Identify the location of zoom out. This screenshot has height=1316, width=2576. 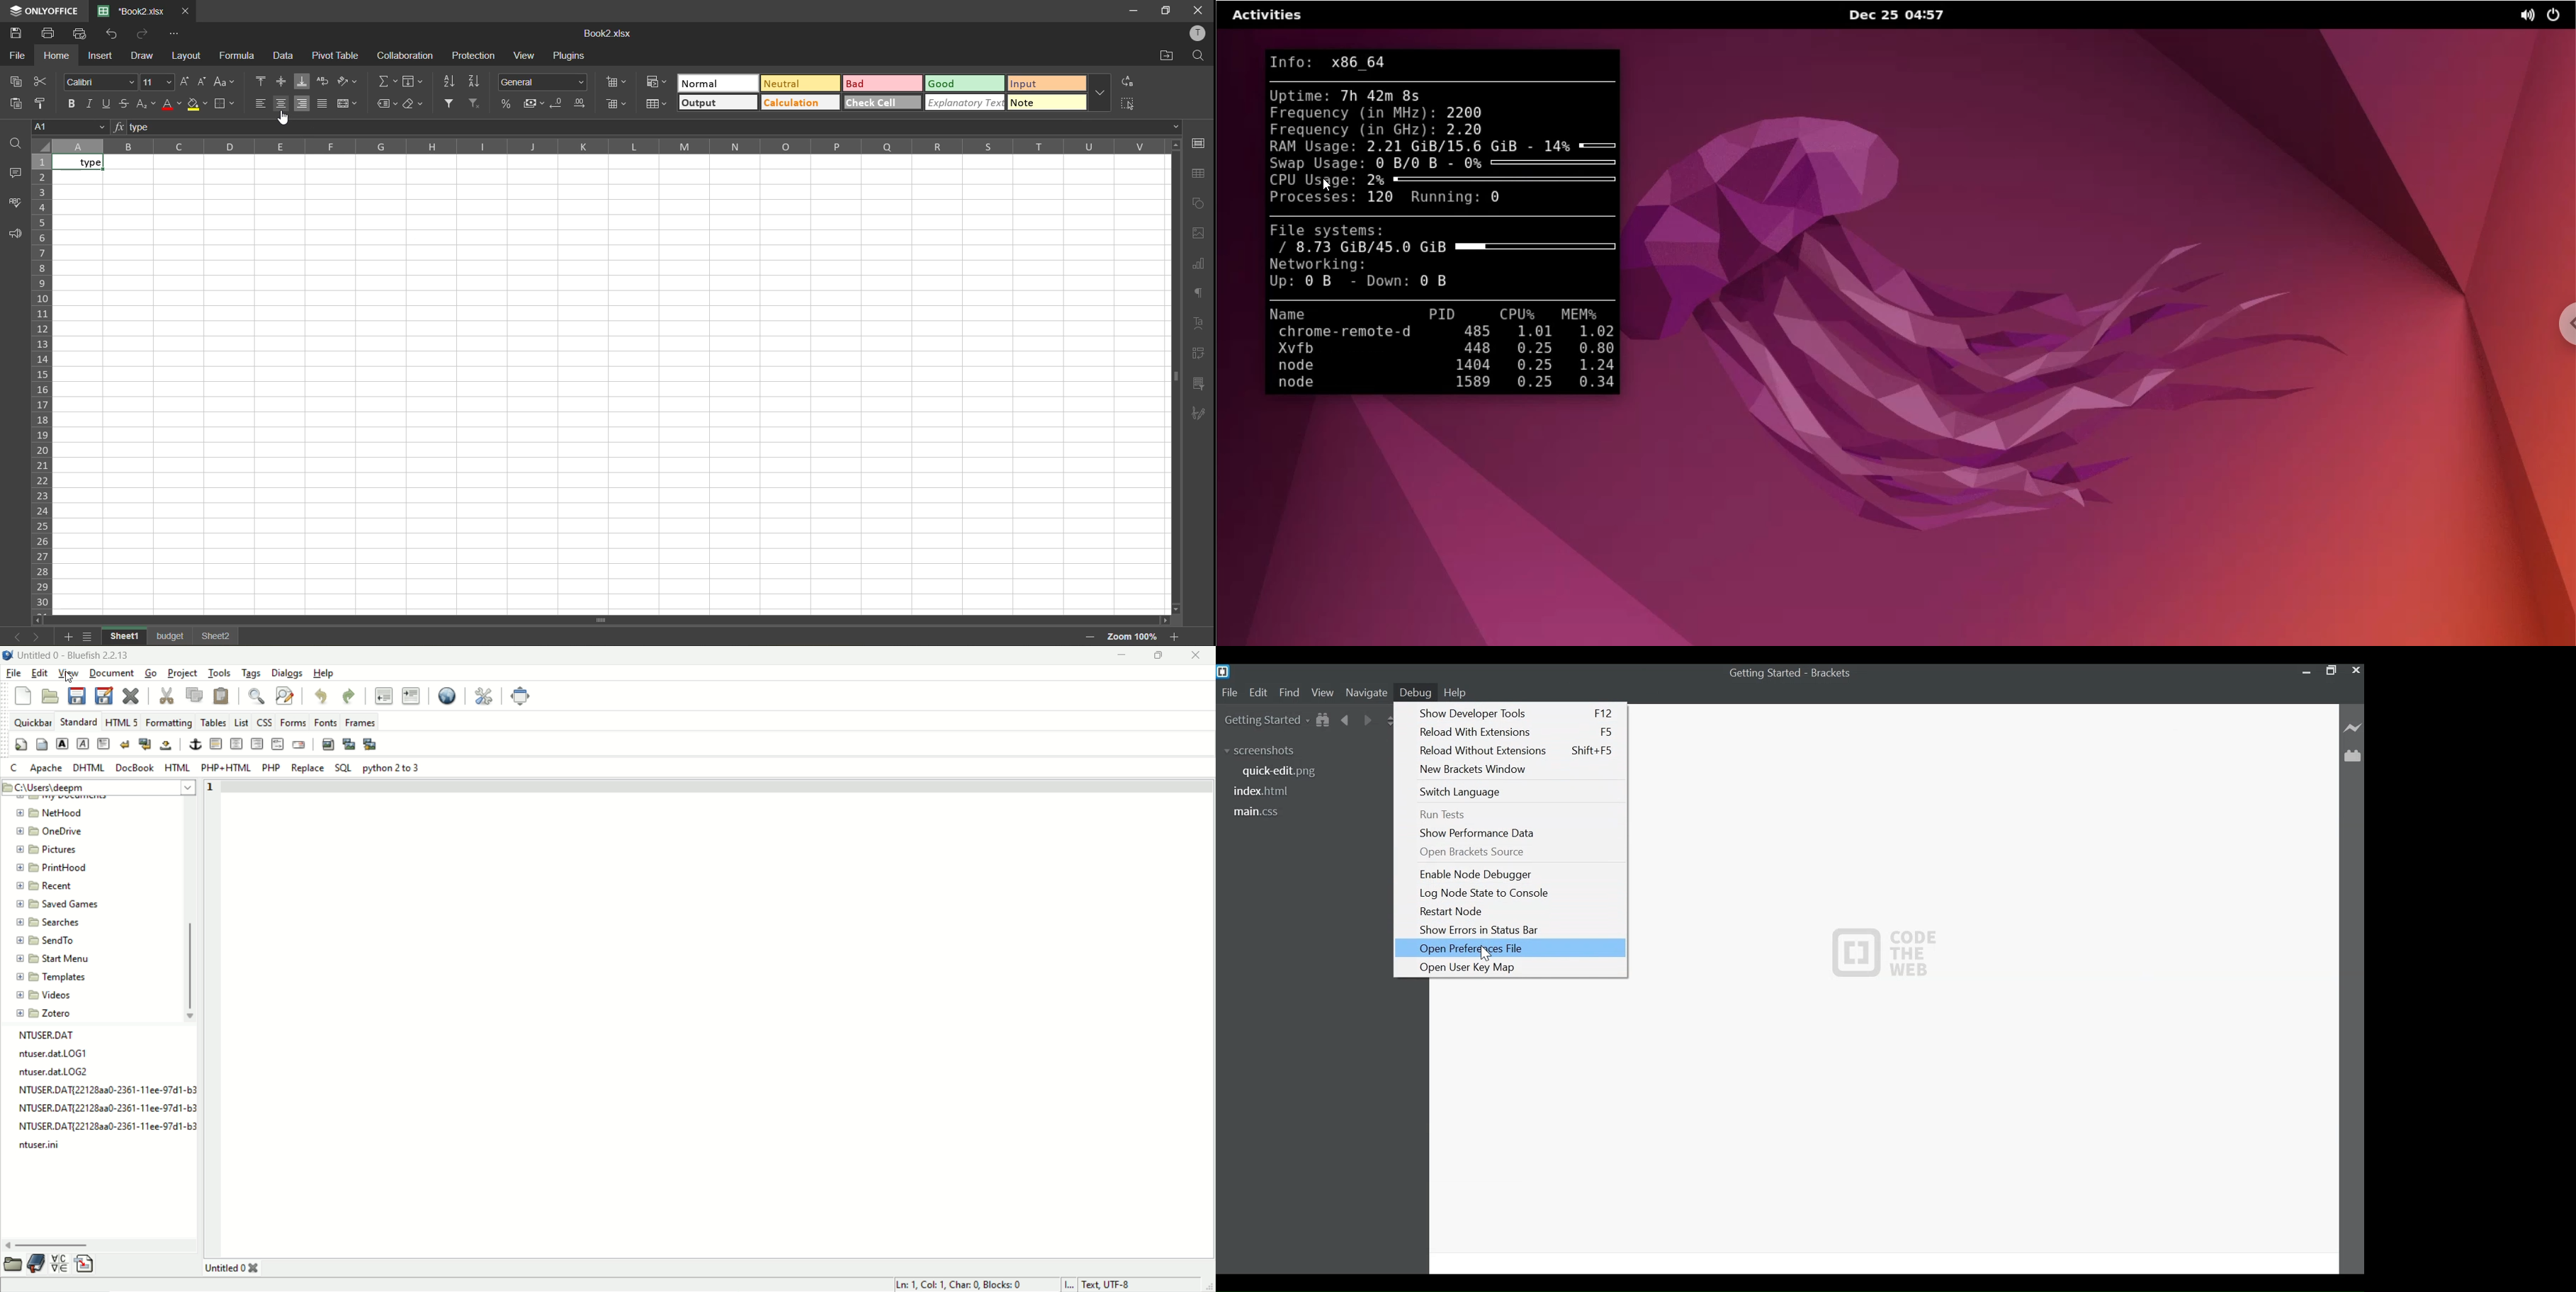
(1092, 636).